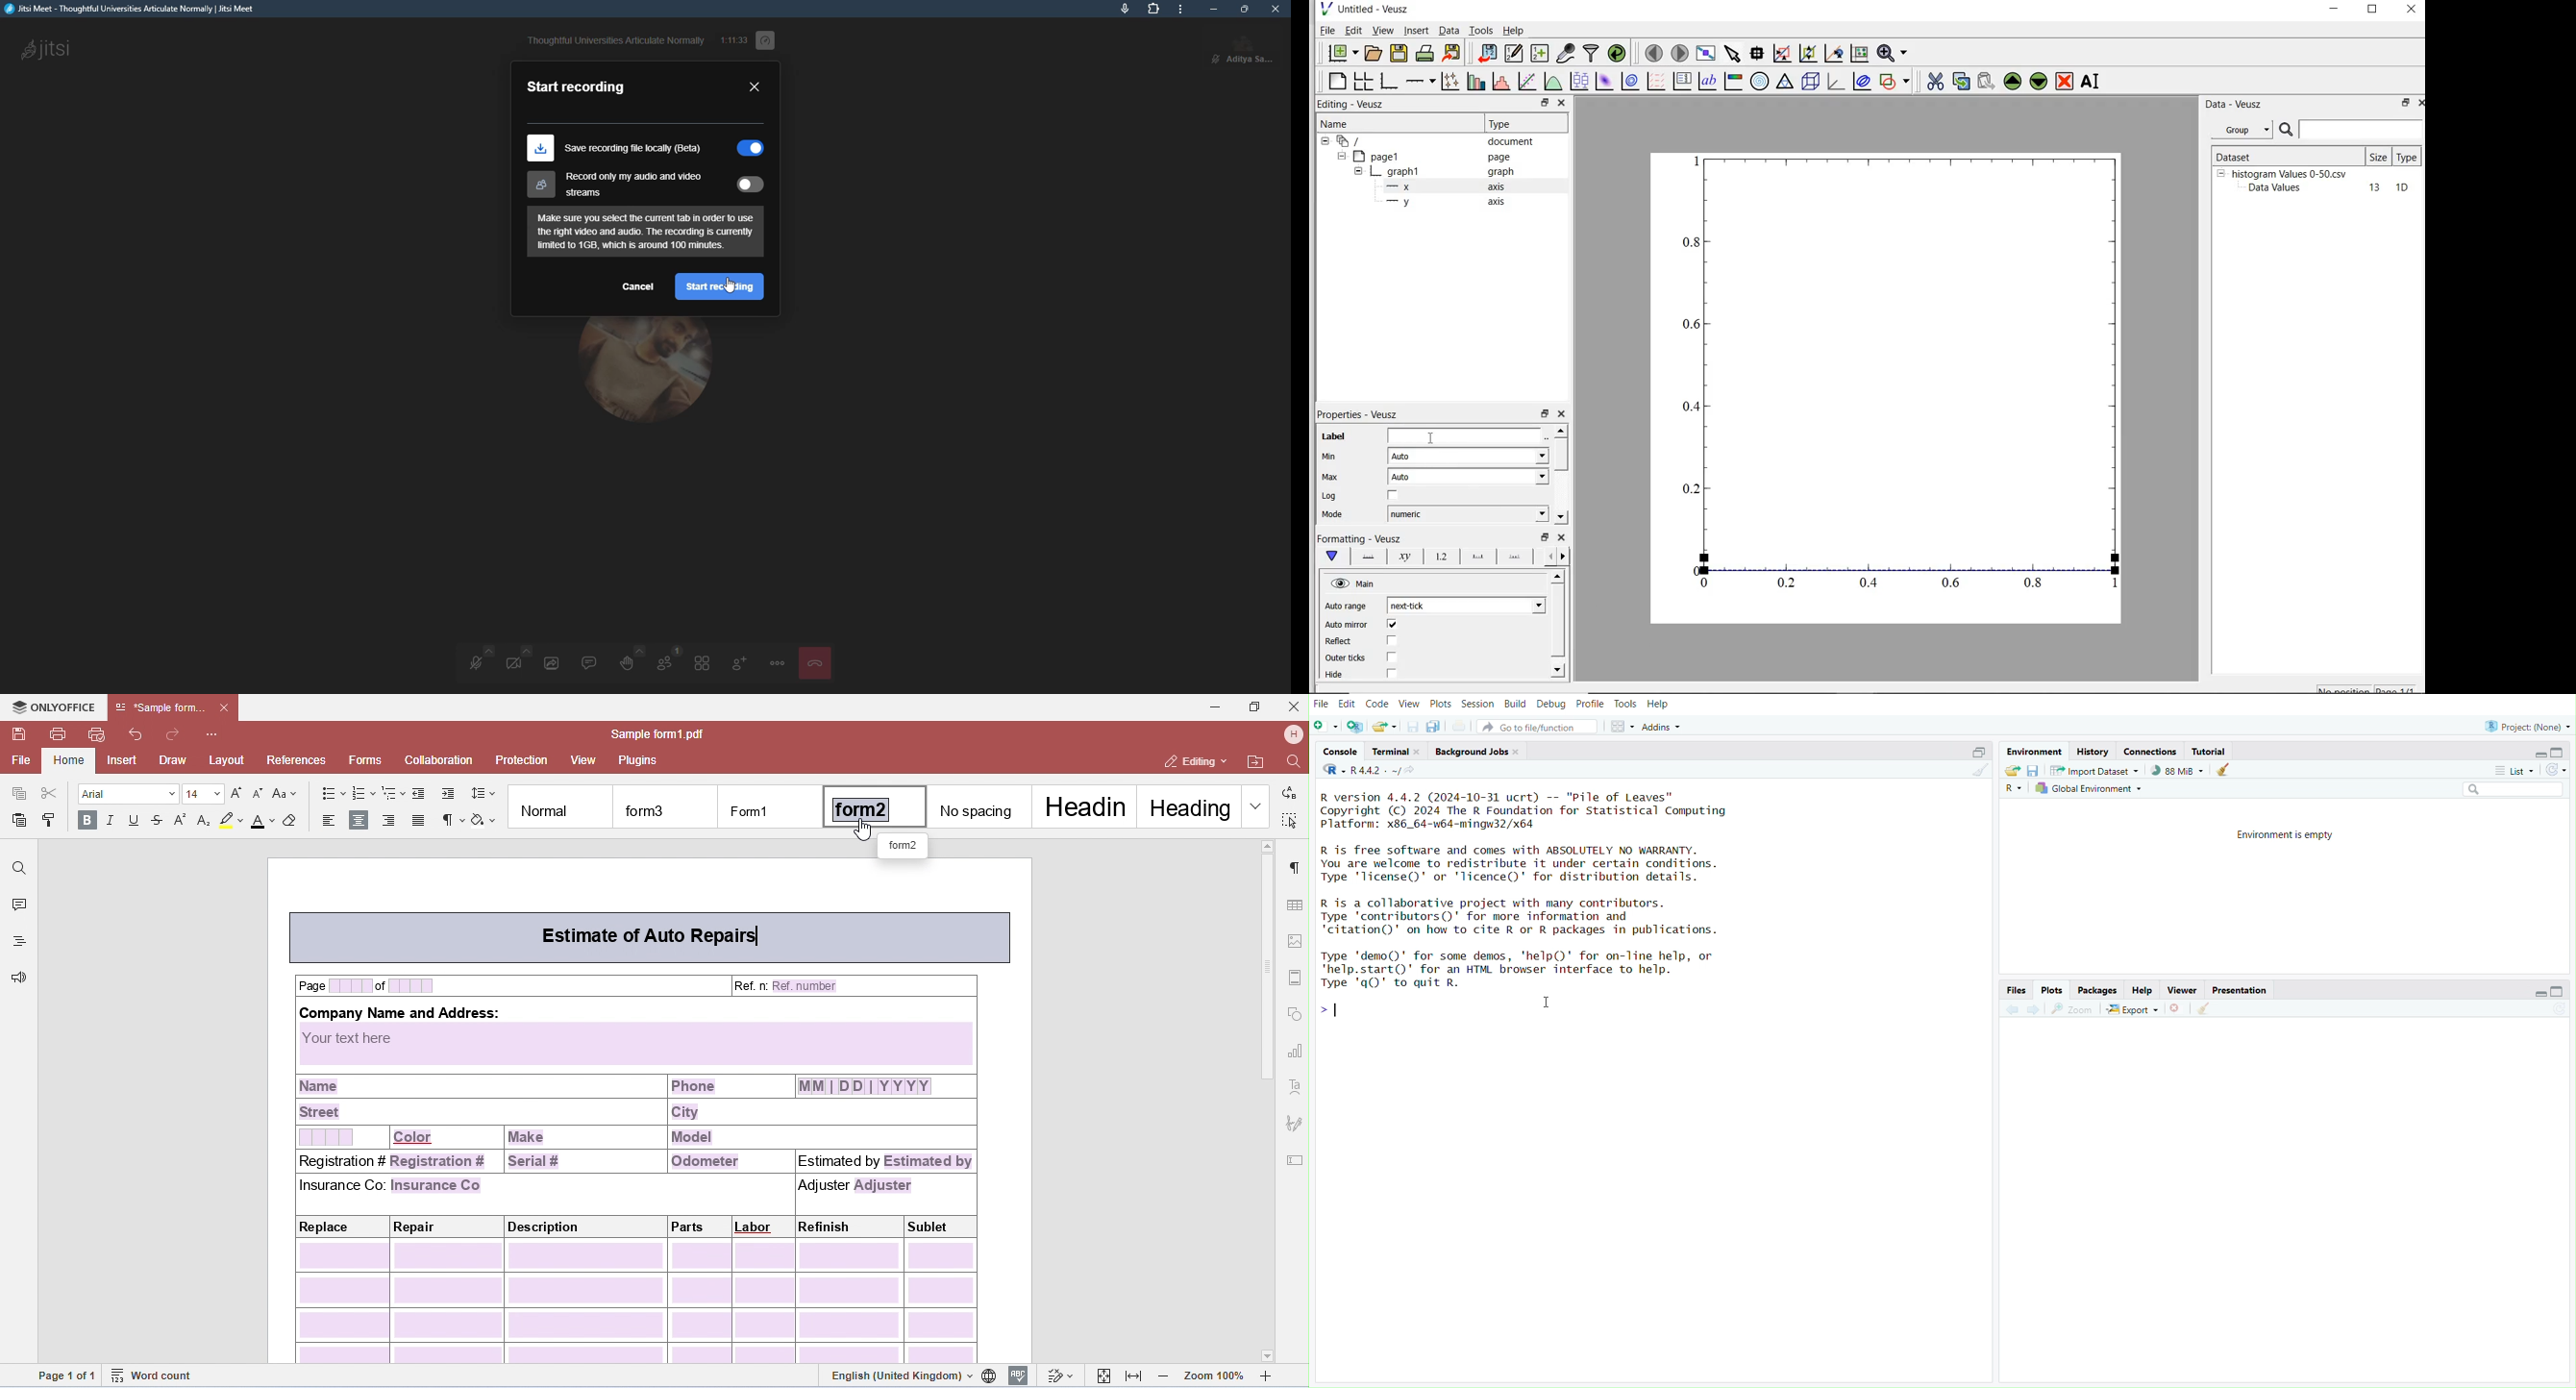 This screenshot has height=1400, width=2576. I want to click on remove the selected widget, so click(2064, 82).